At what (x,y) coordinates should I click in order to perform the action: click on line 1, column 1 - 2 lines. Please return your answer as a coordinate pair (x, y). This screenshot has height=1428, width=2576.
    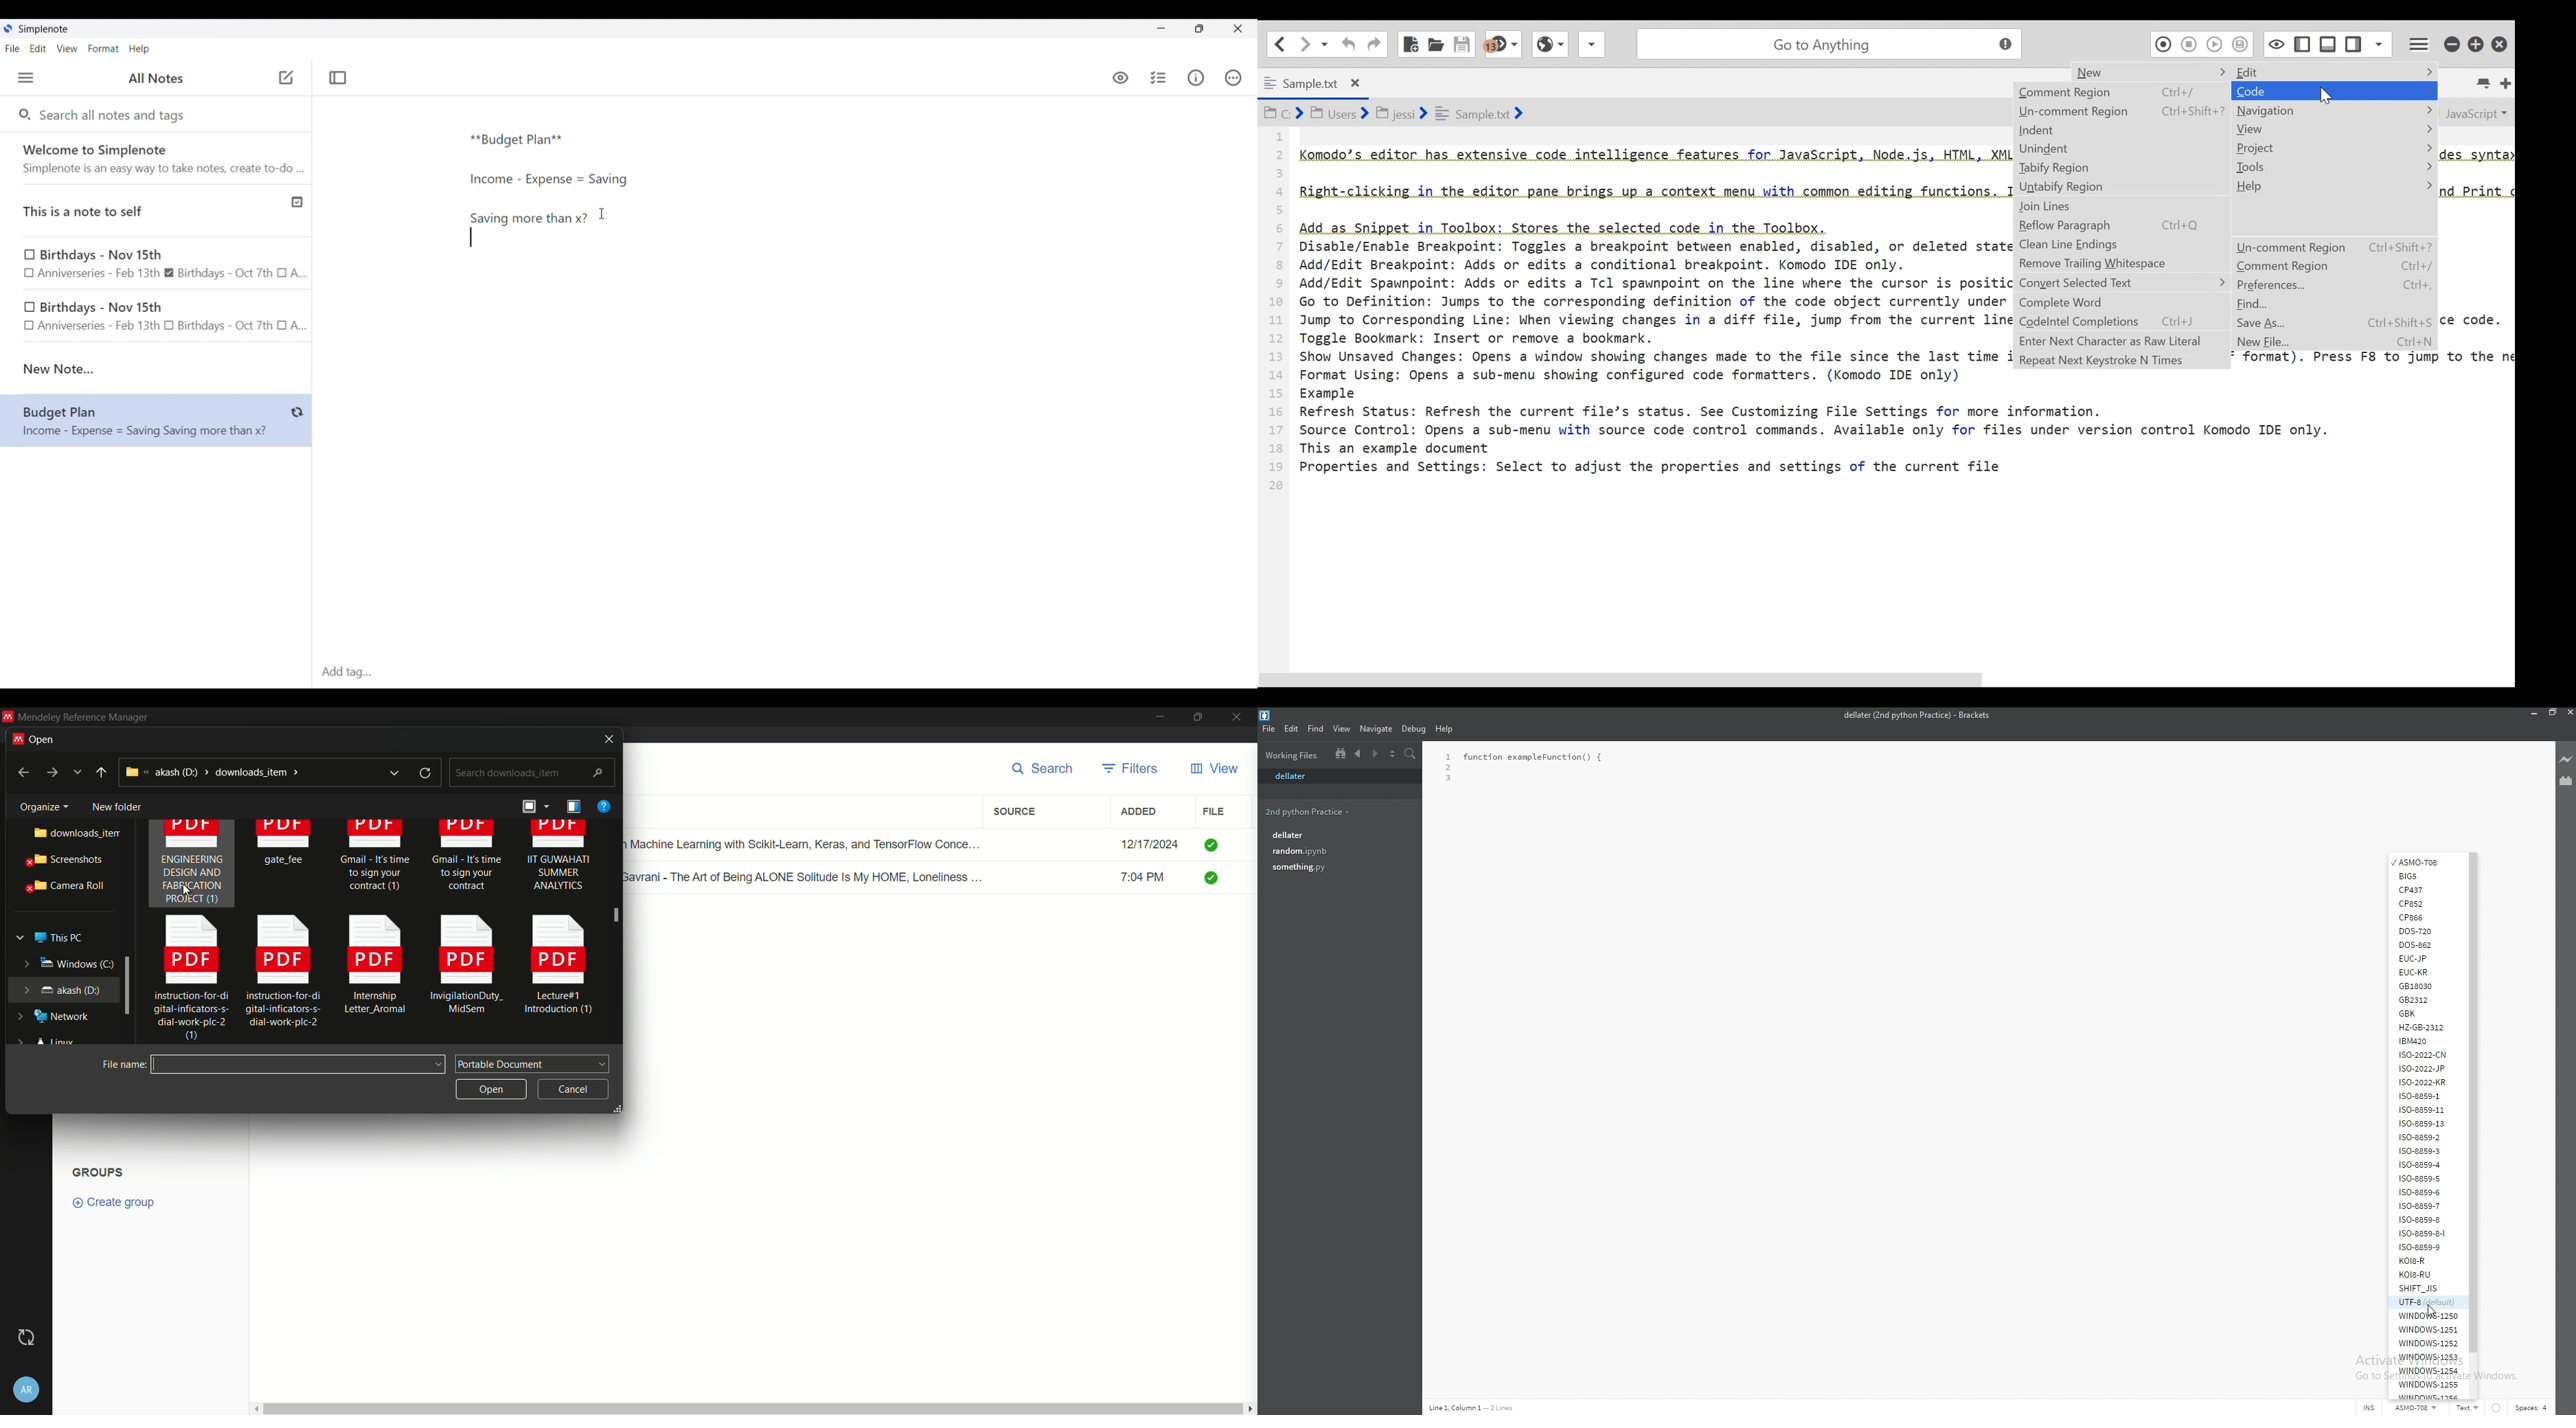
    Looking at the image, I should click on (1477, 1407).